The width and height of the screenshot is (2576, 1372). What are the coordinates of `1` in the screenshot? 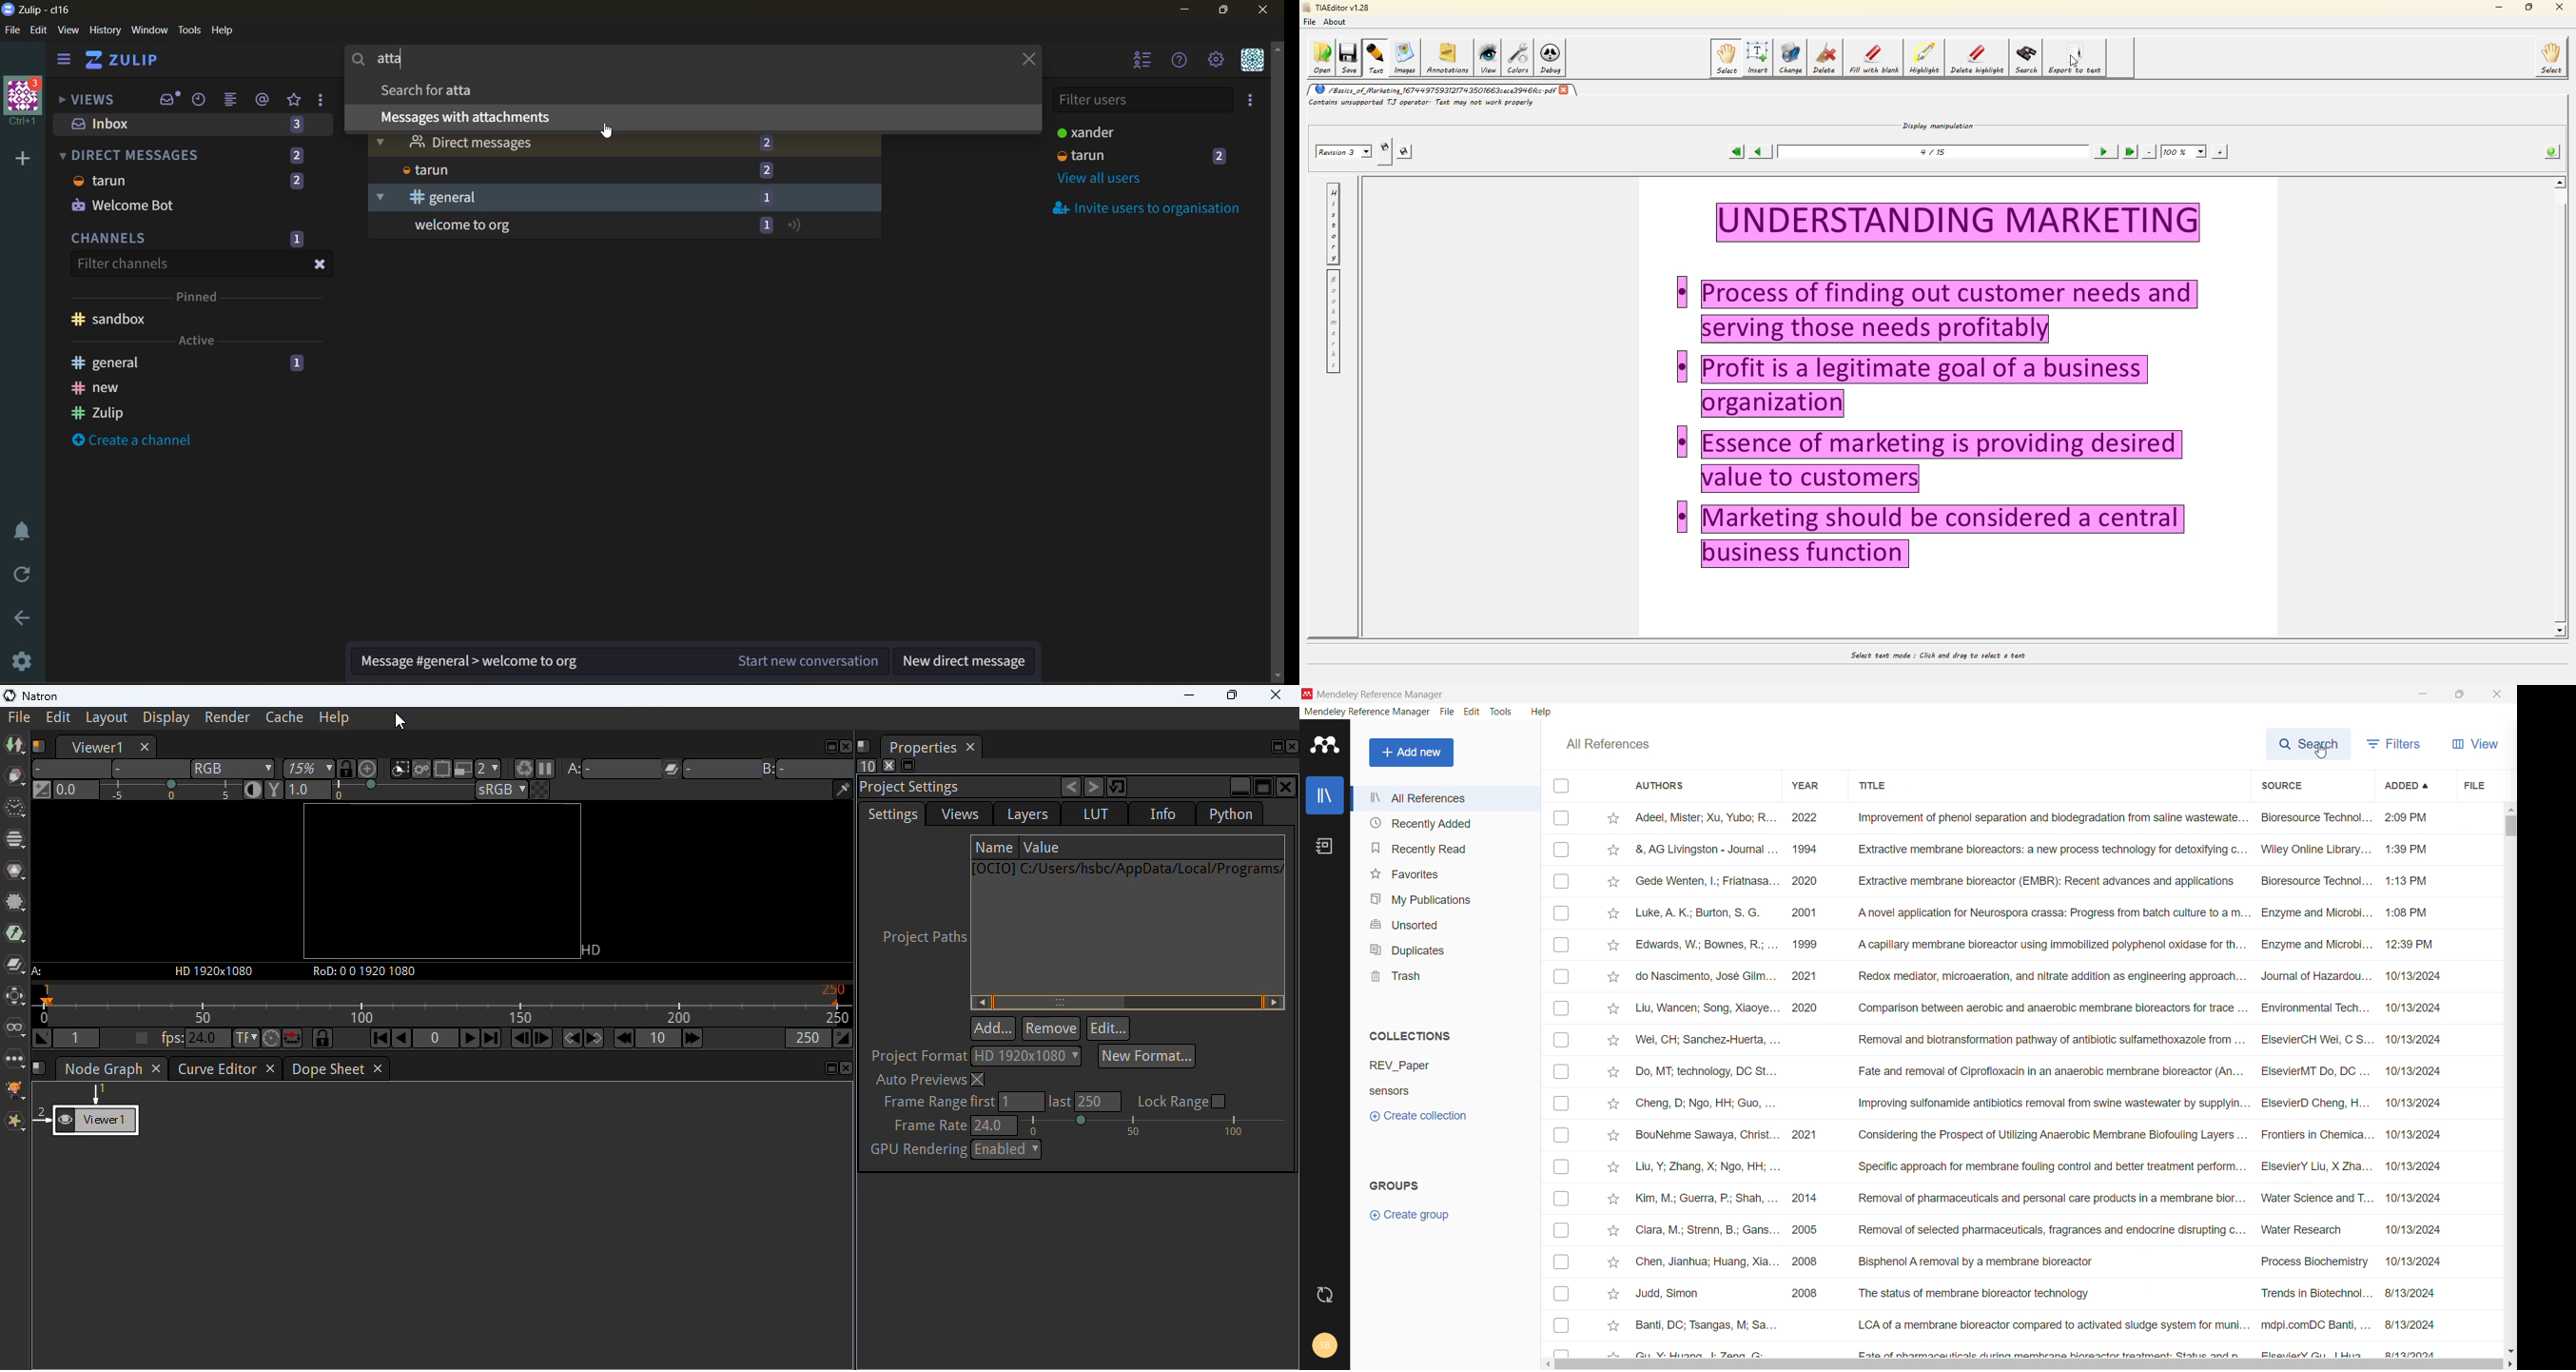 It's located at (765, 225).